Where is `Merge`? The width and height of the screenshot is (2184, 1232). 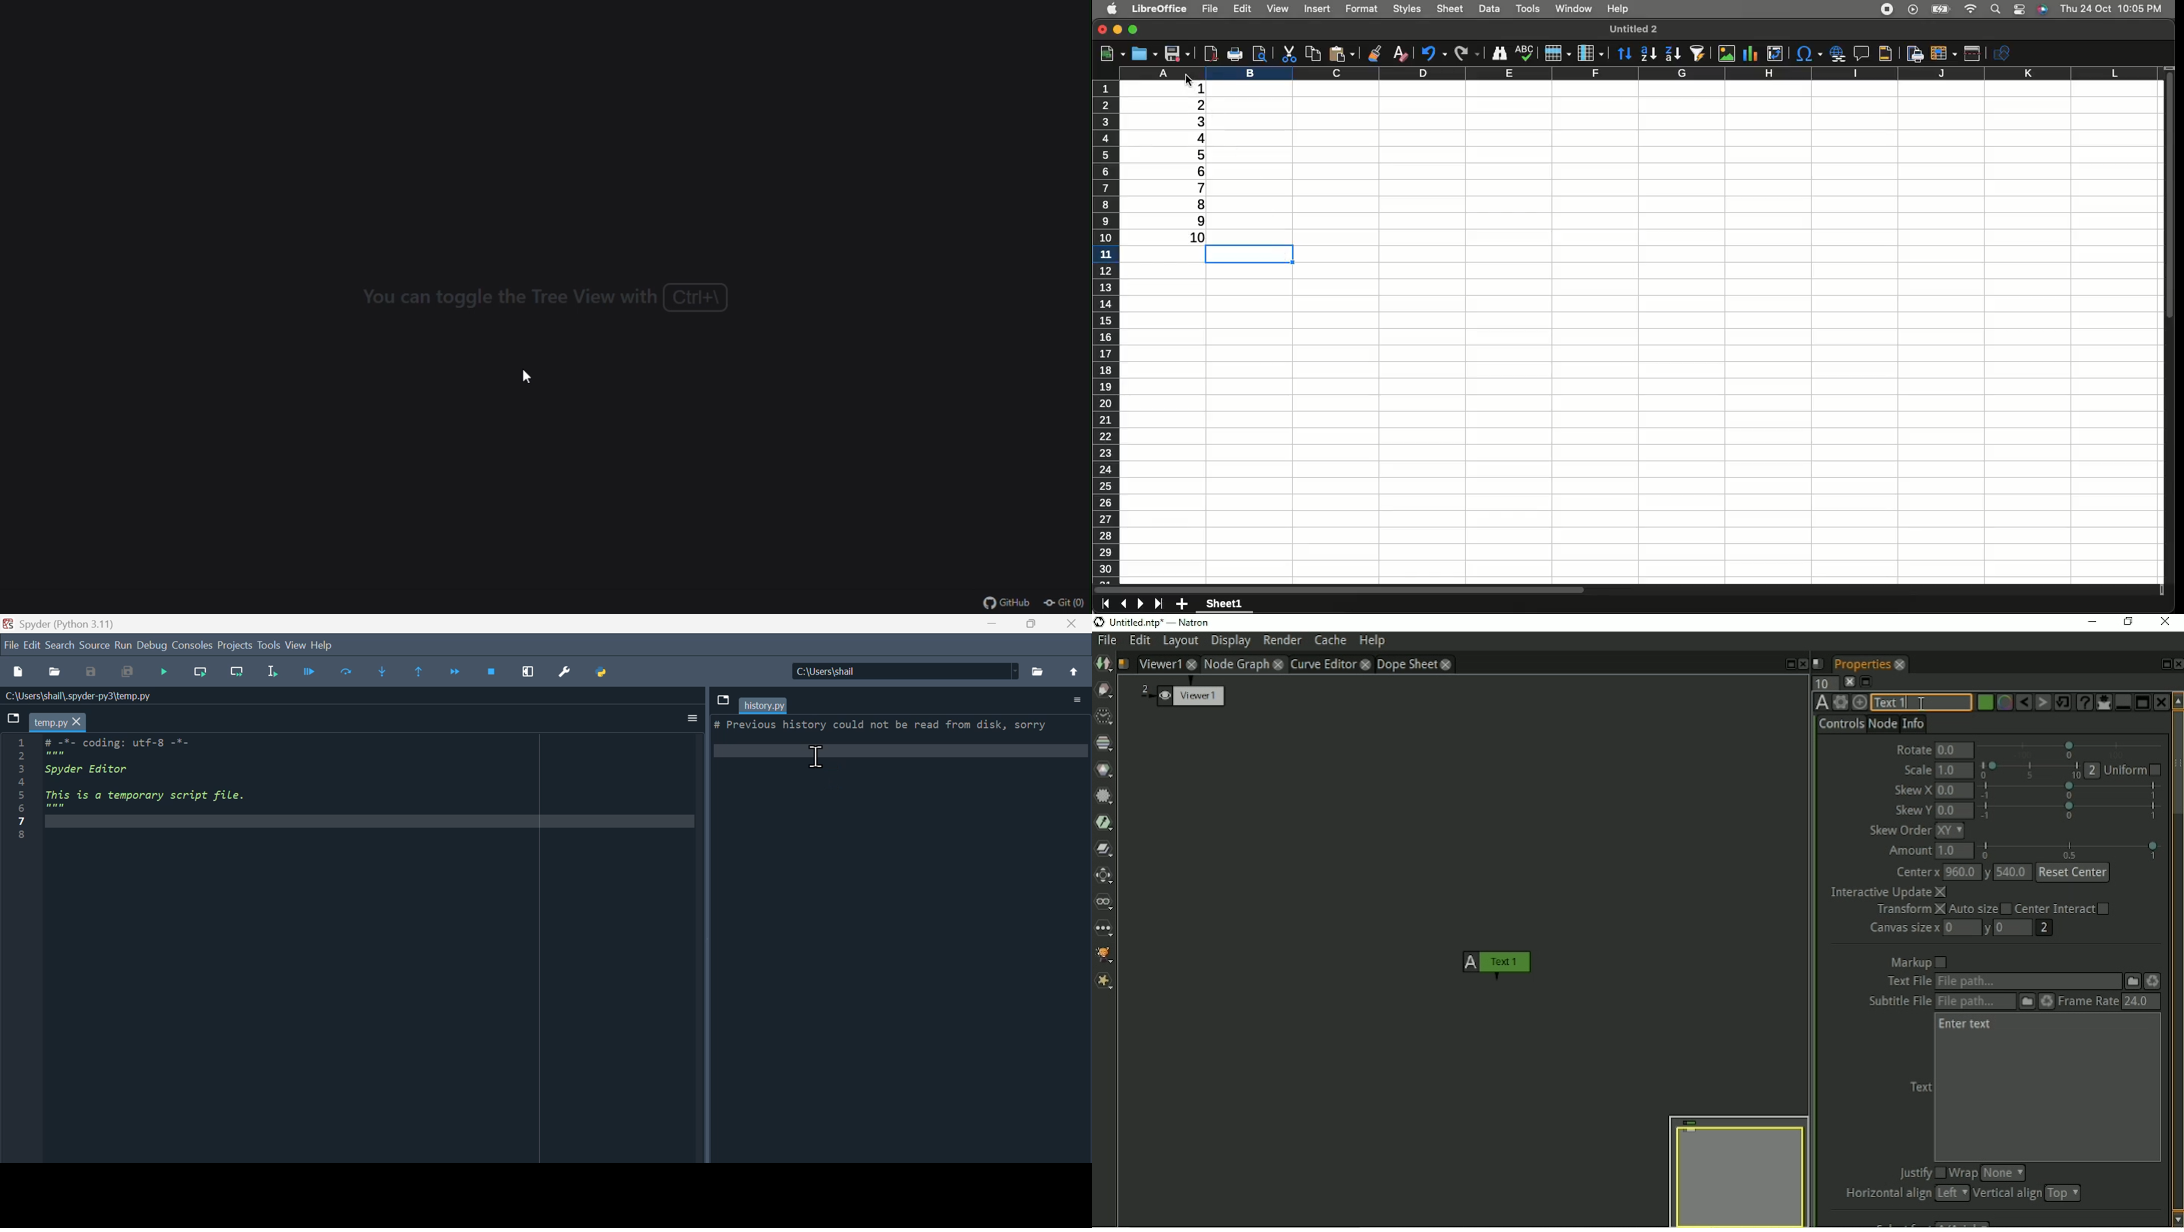 Merge is located at coordinates (1106, 850).